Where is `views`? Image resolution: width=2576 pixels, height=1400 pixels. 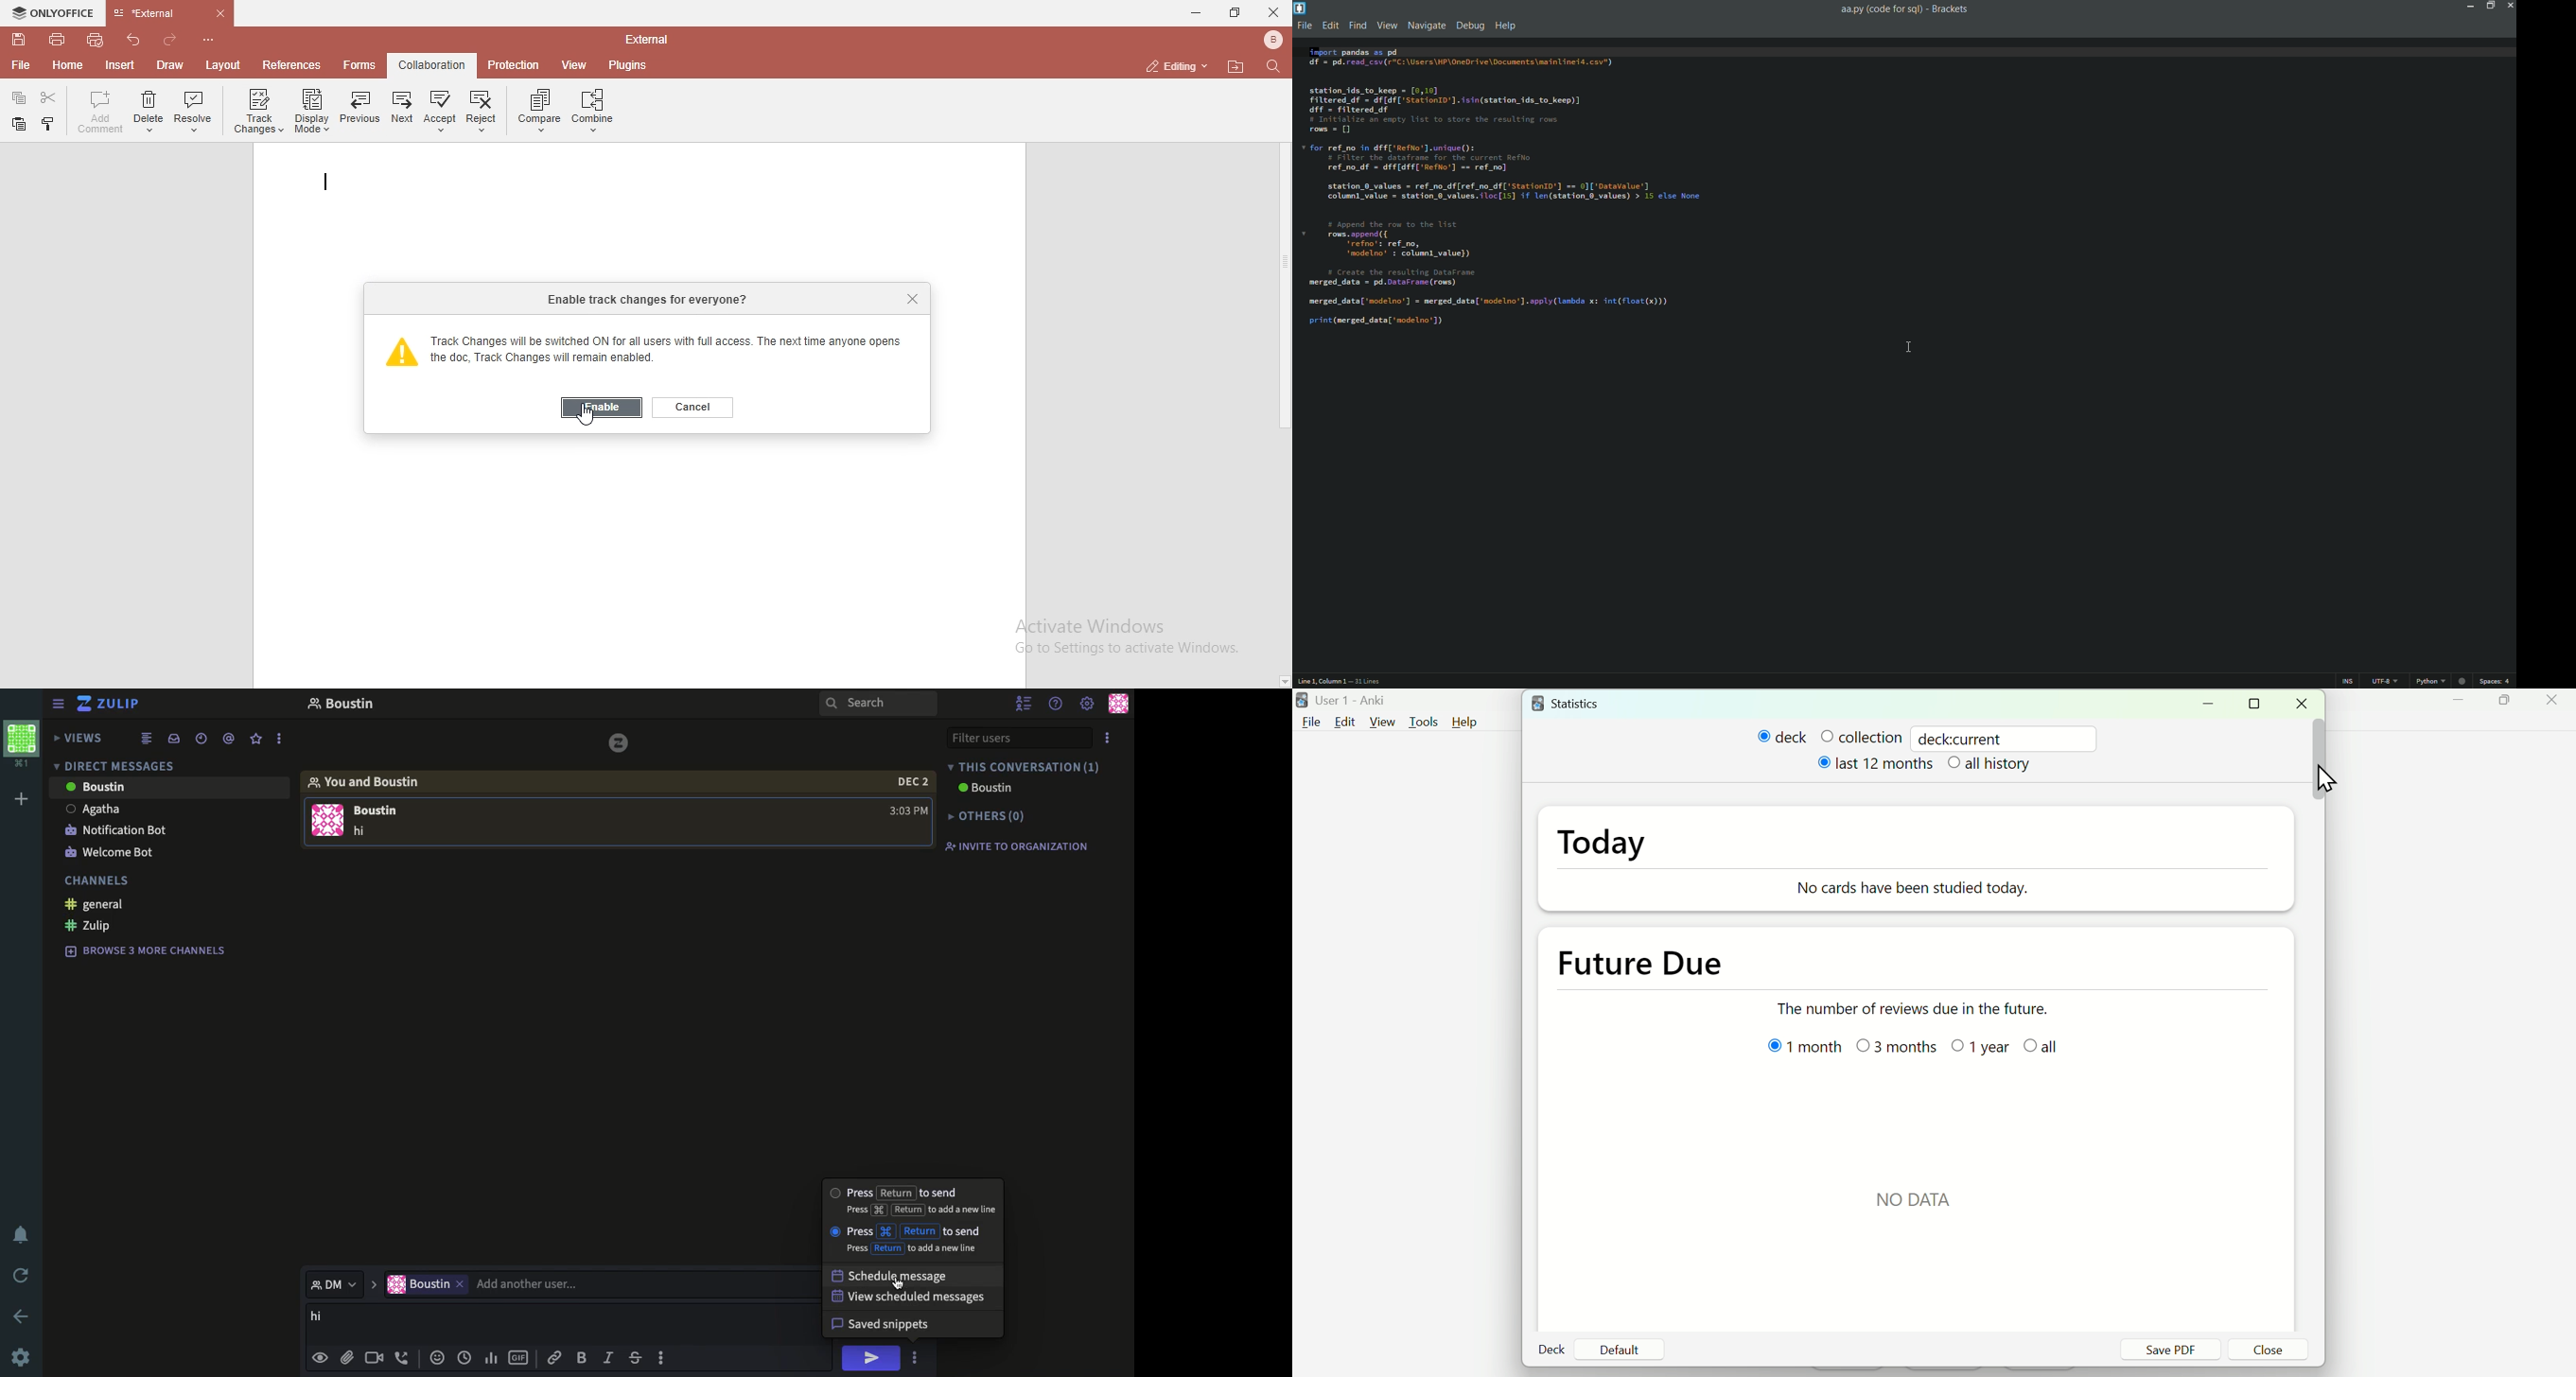
views is located at coordinates (80, 740).